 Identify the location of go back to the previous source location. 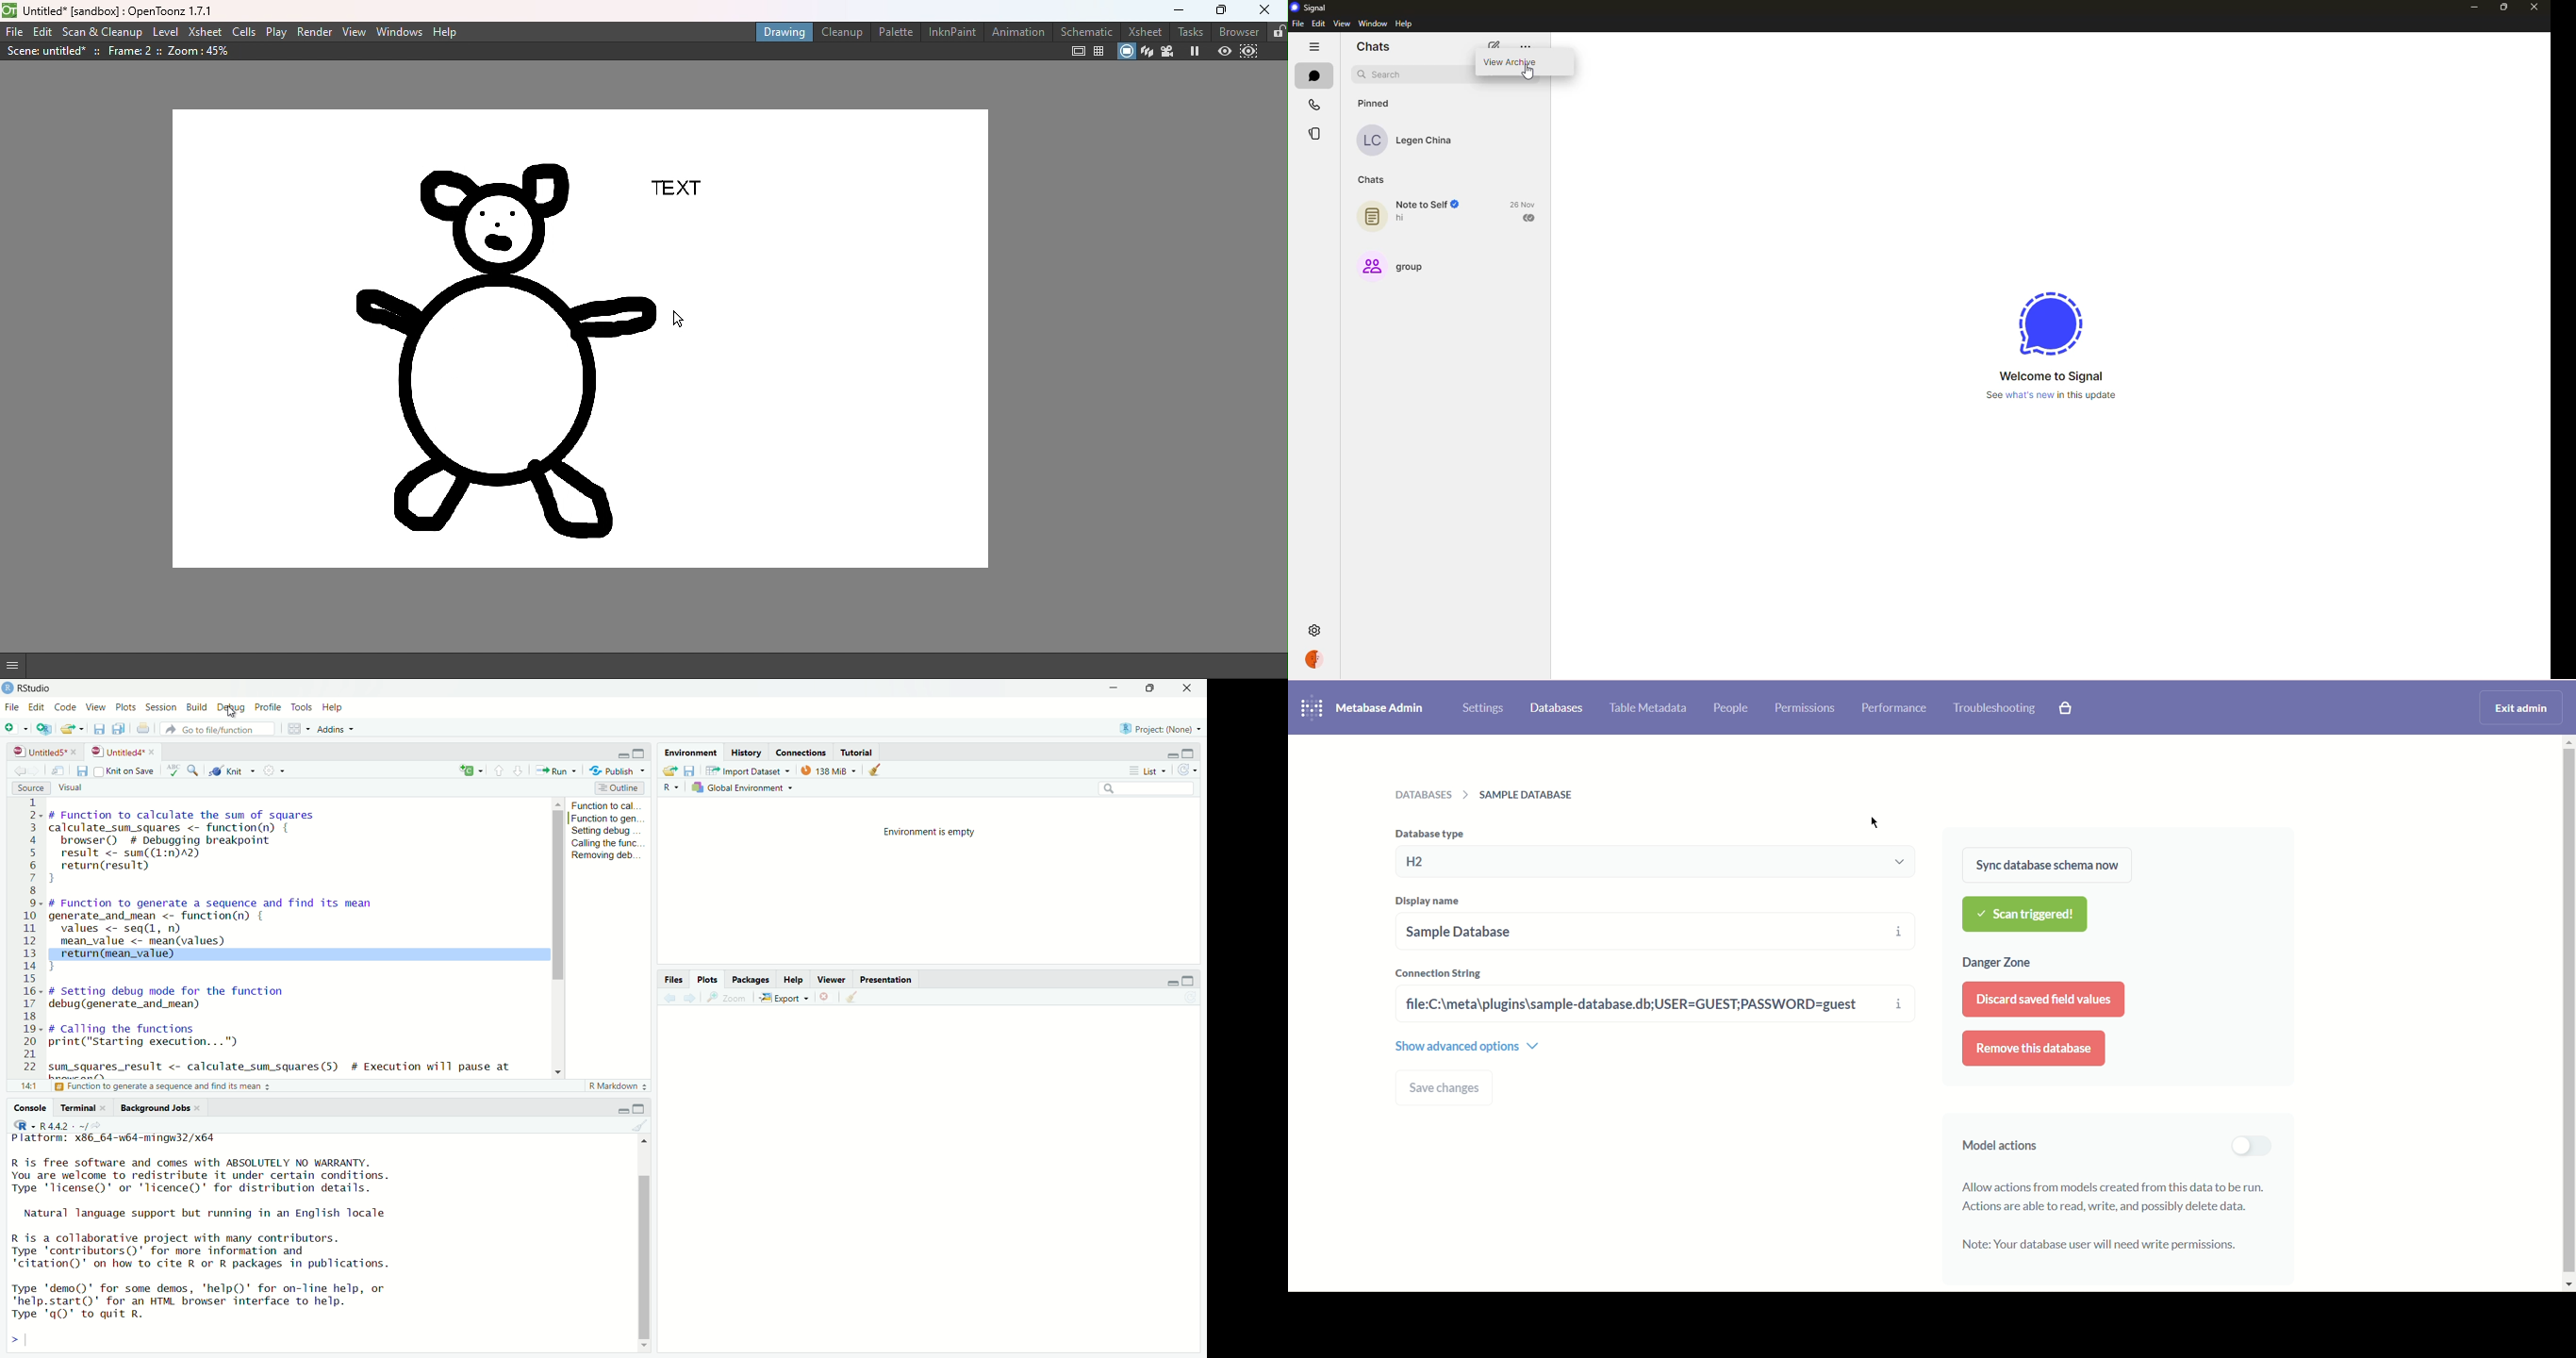
(14, 770).